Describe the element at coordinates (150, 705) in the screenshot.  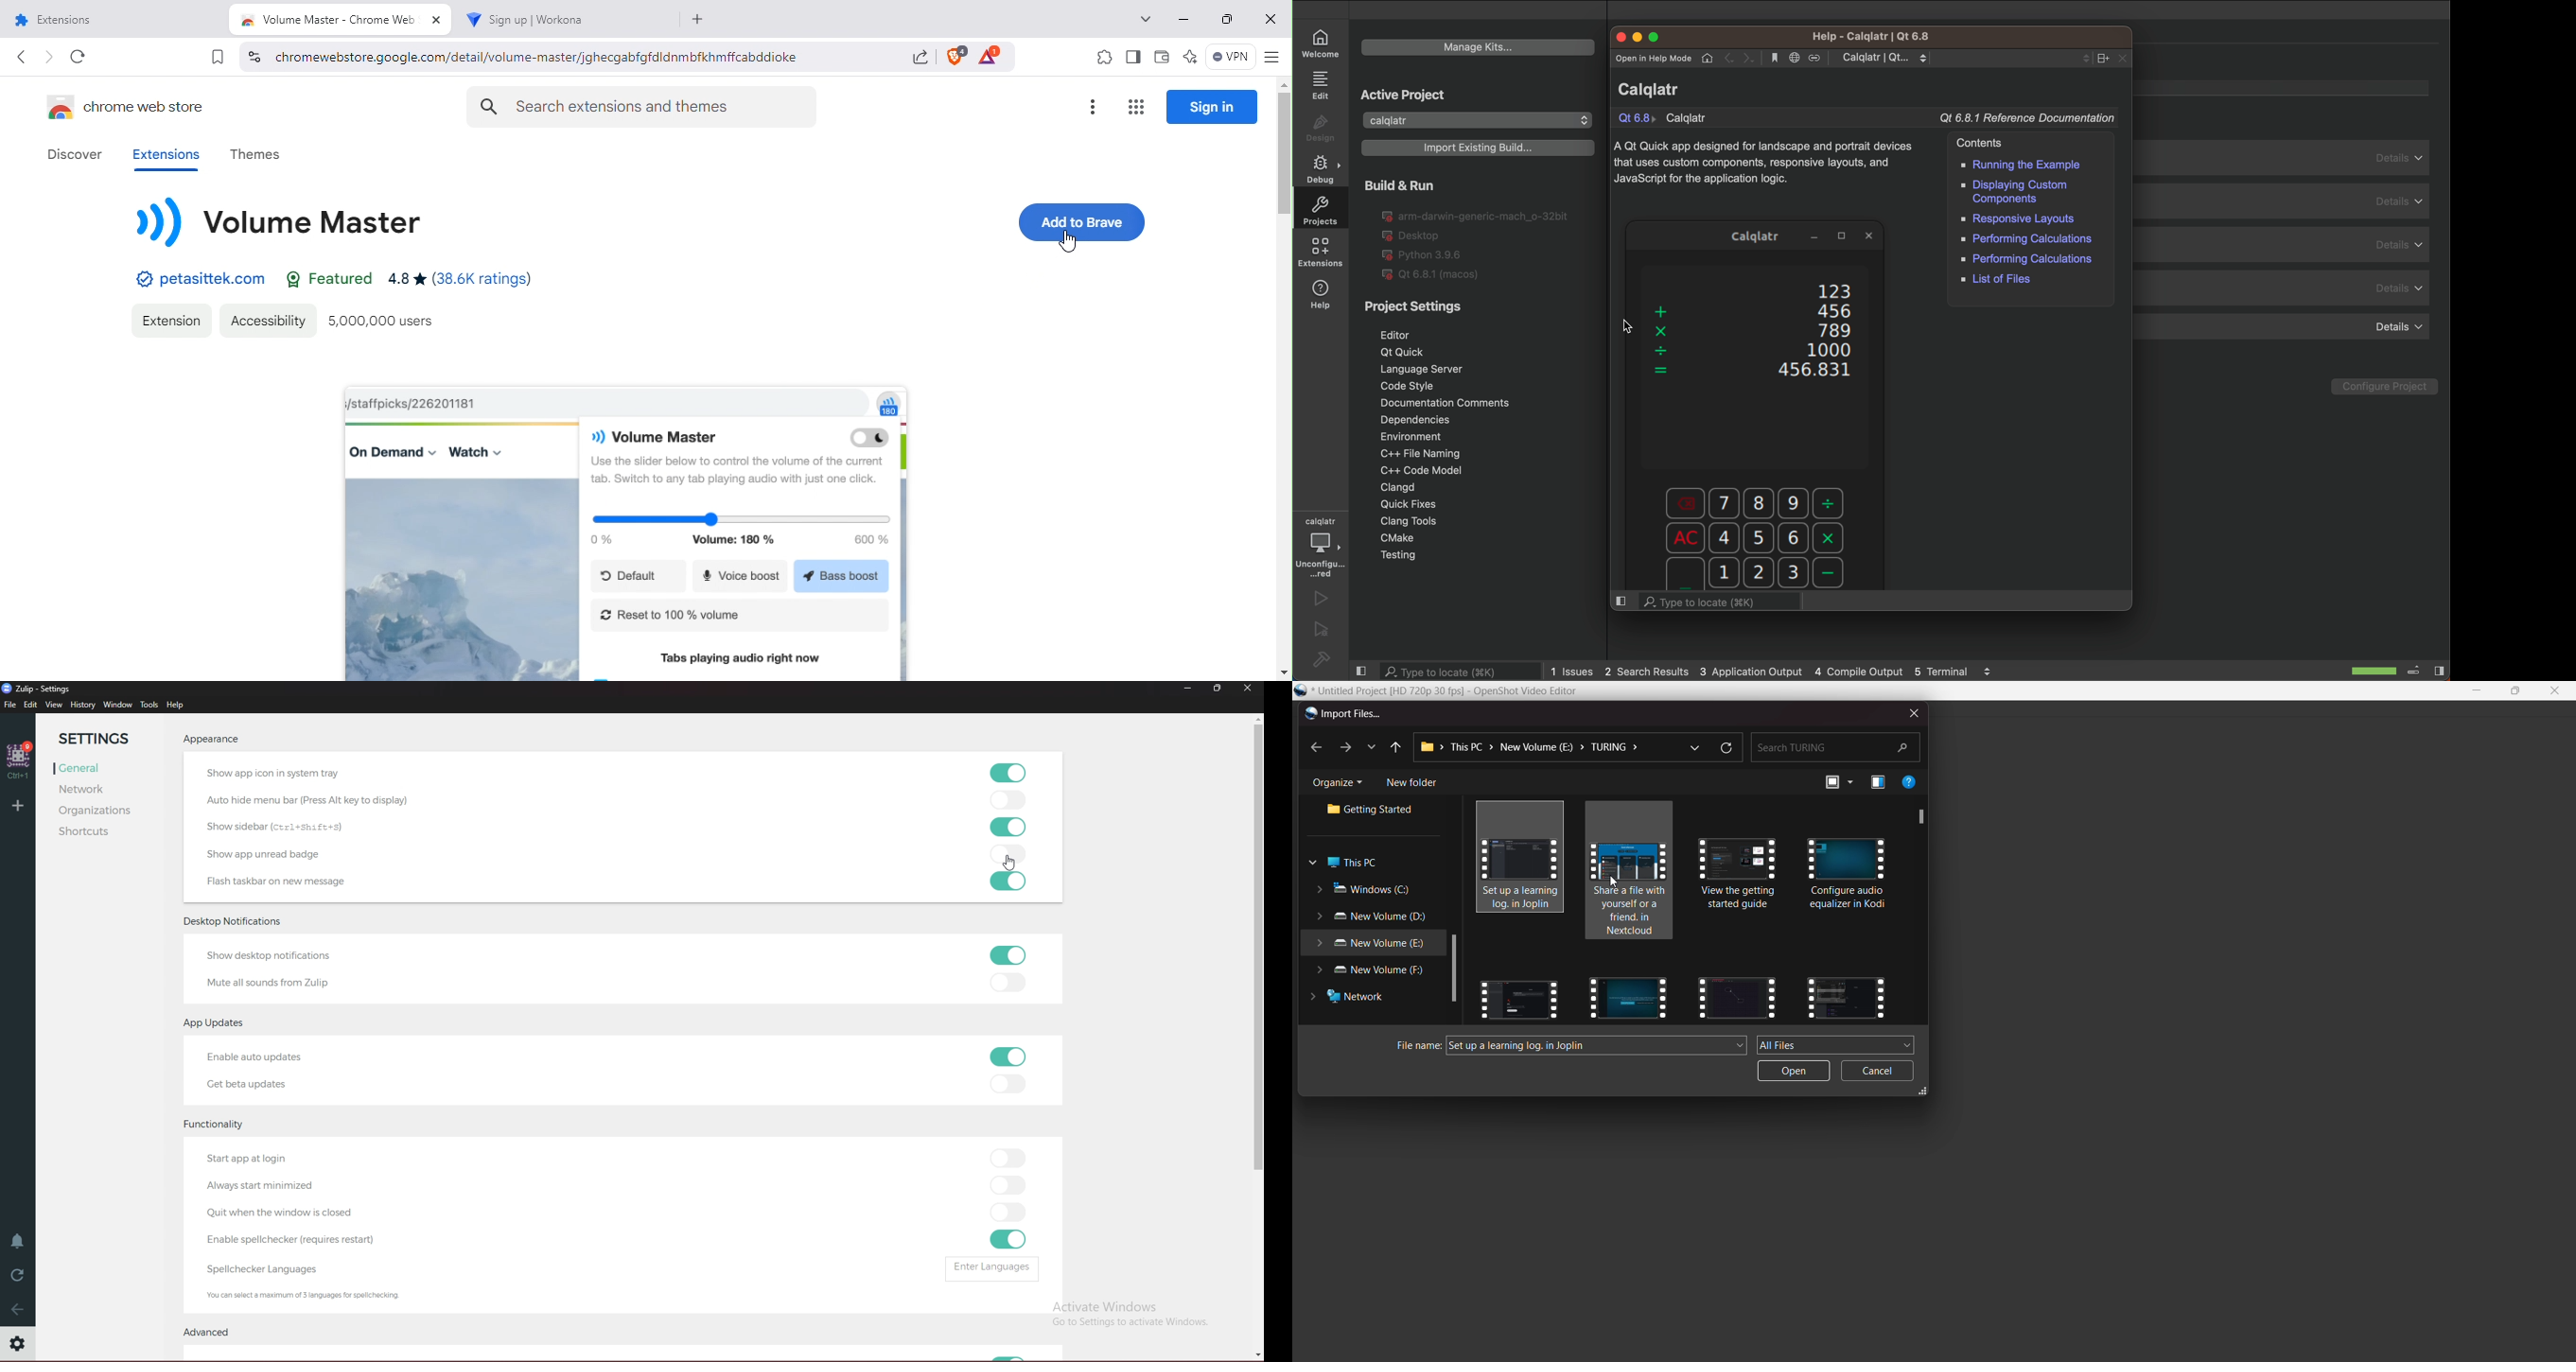
I see `Tools` at that location.